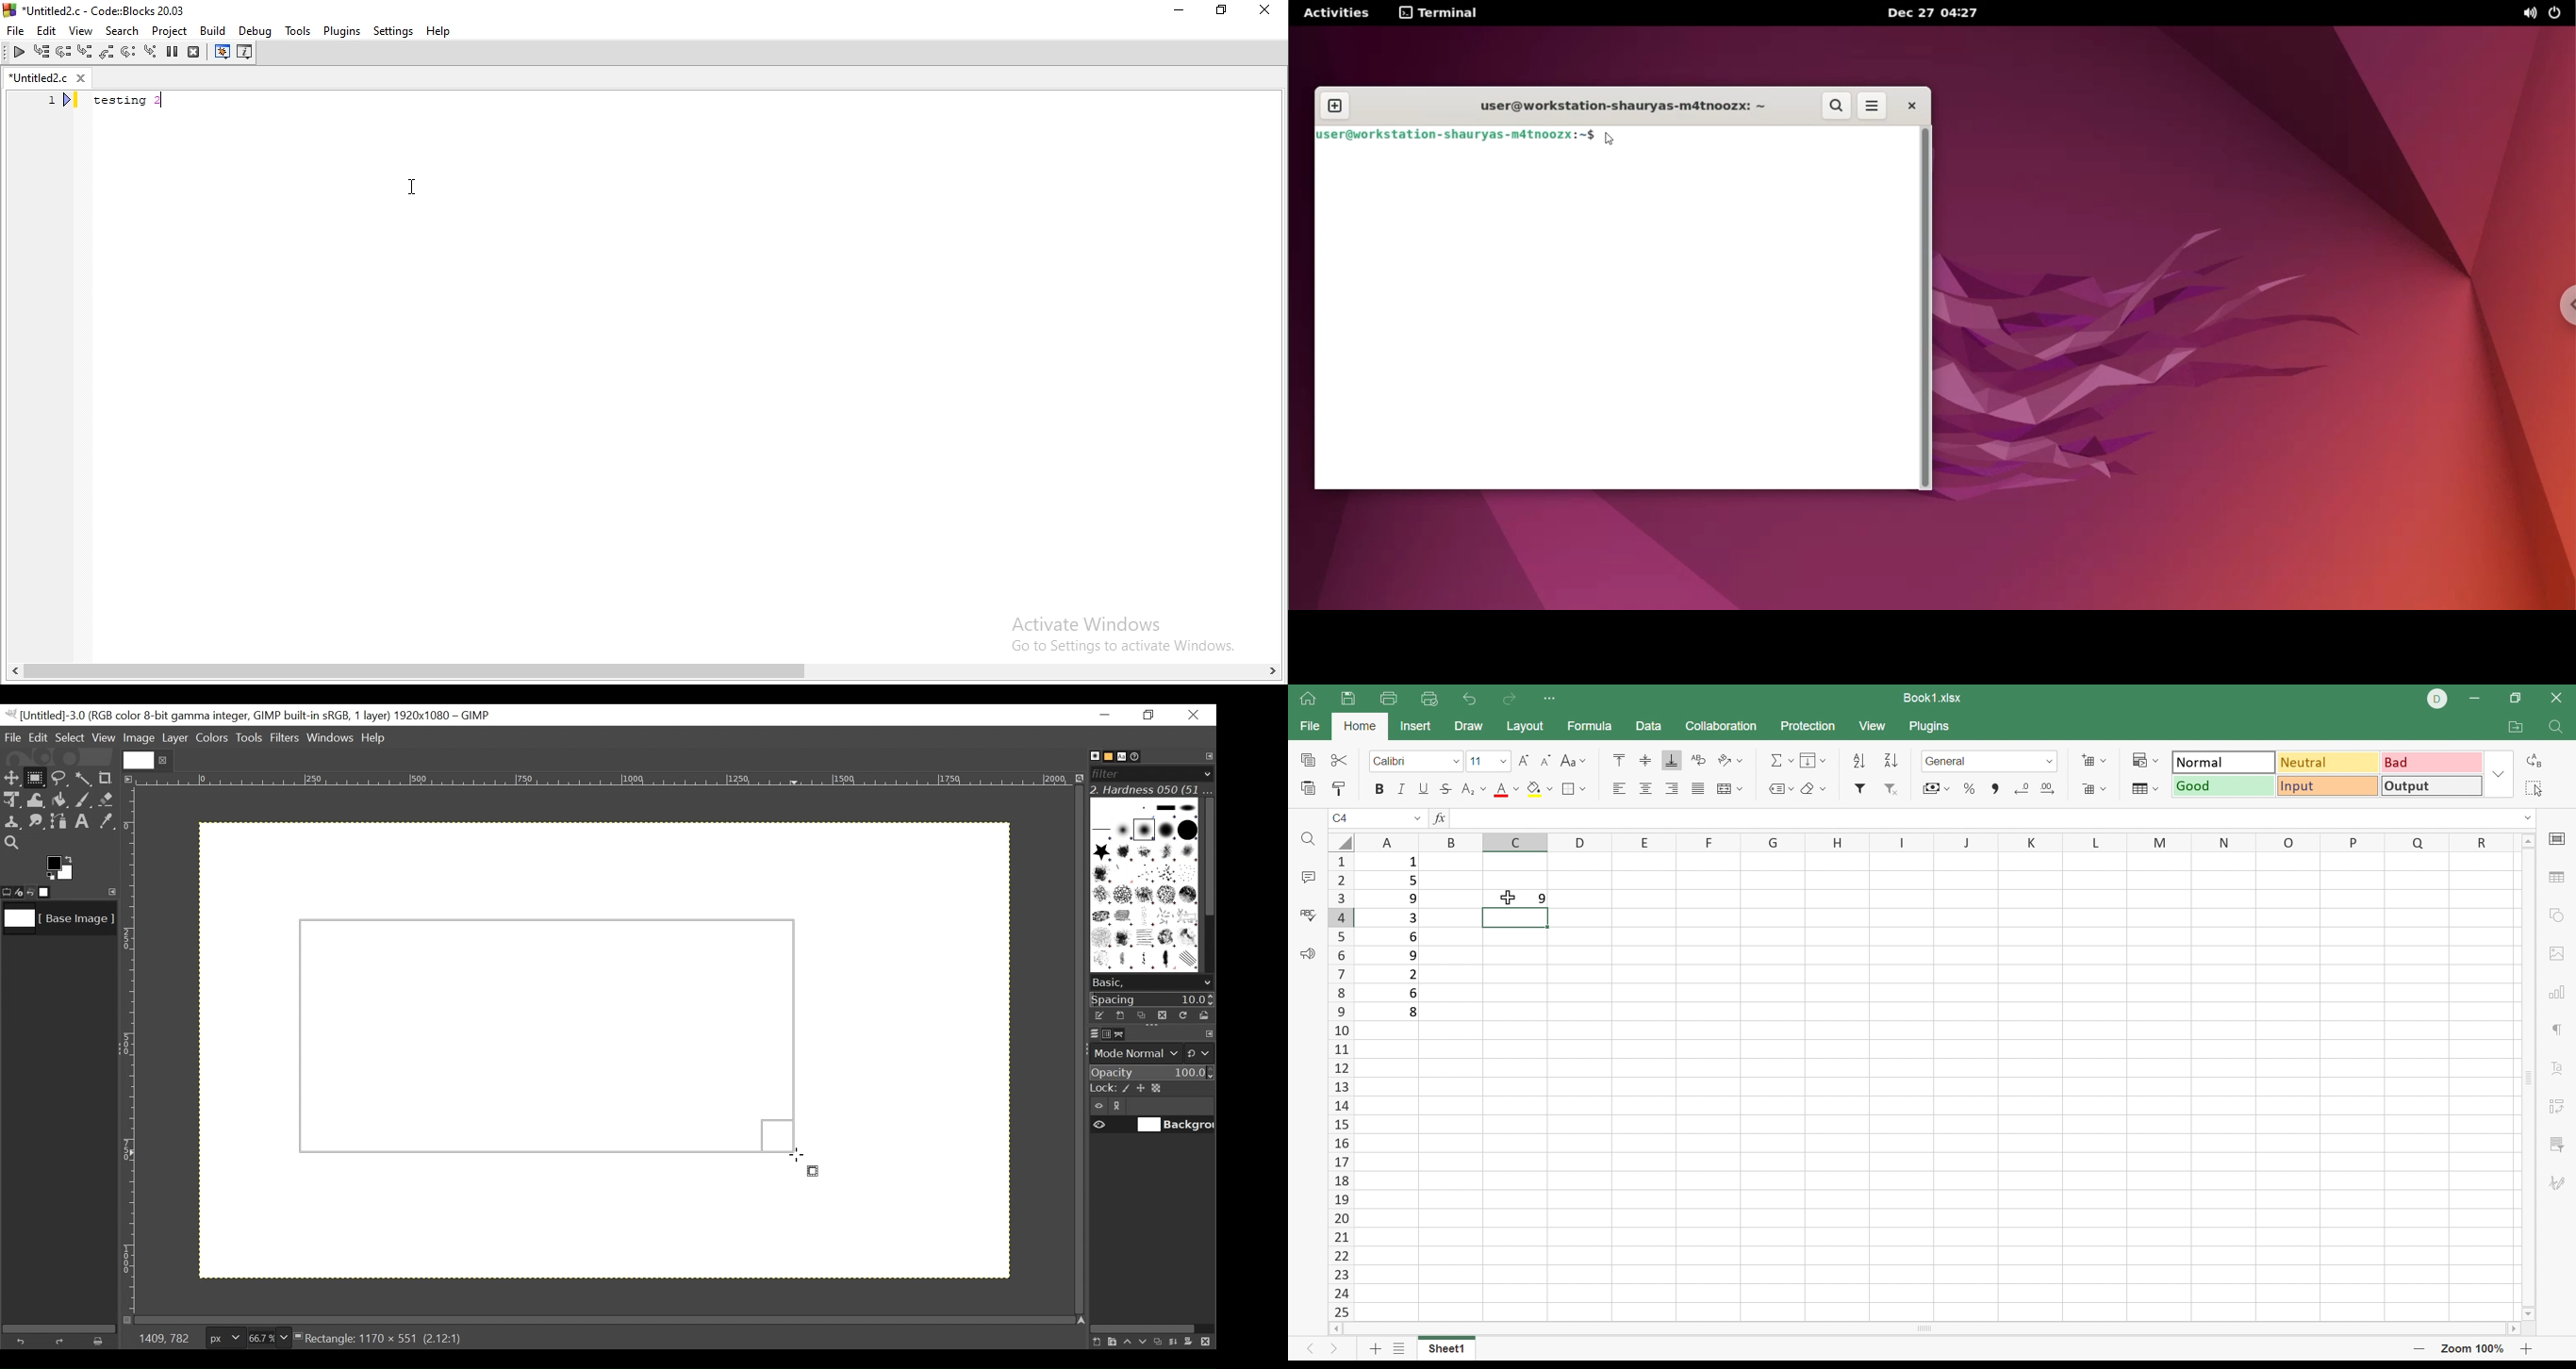  I want to click on Align bottom, so click(1669, 759).